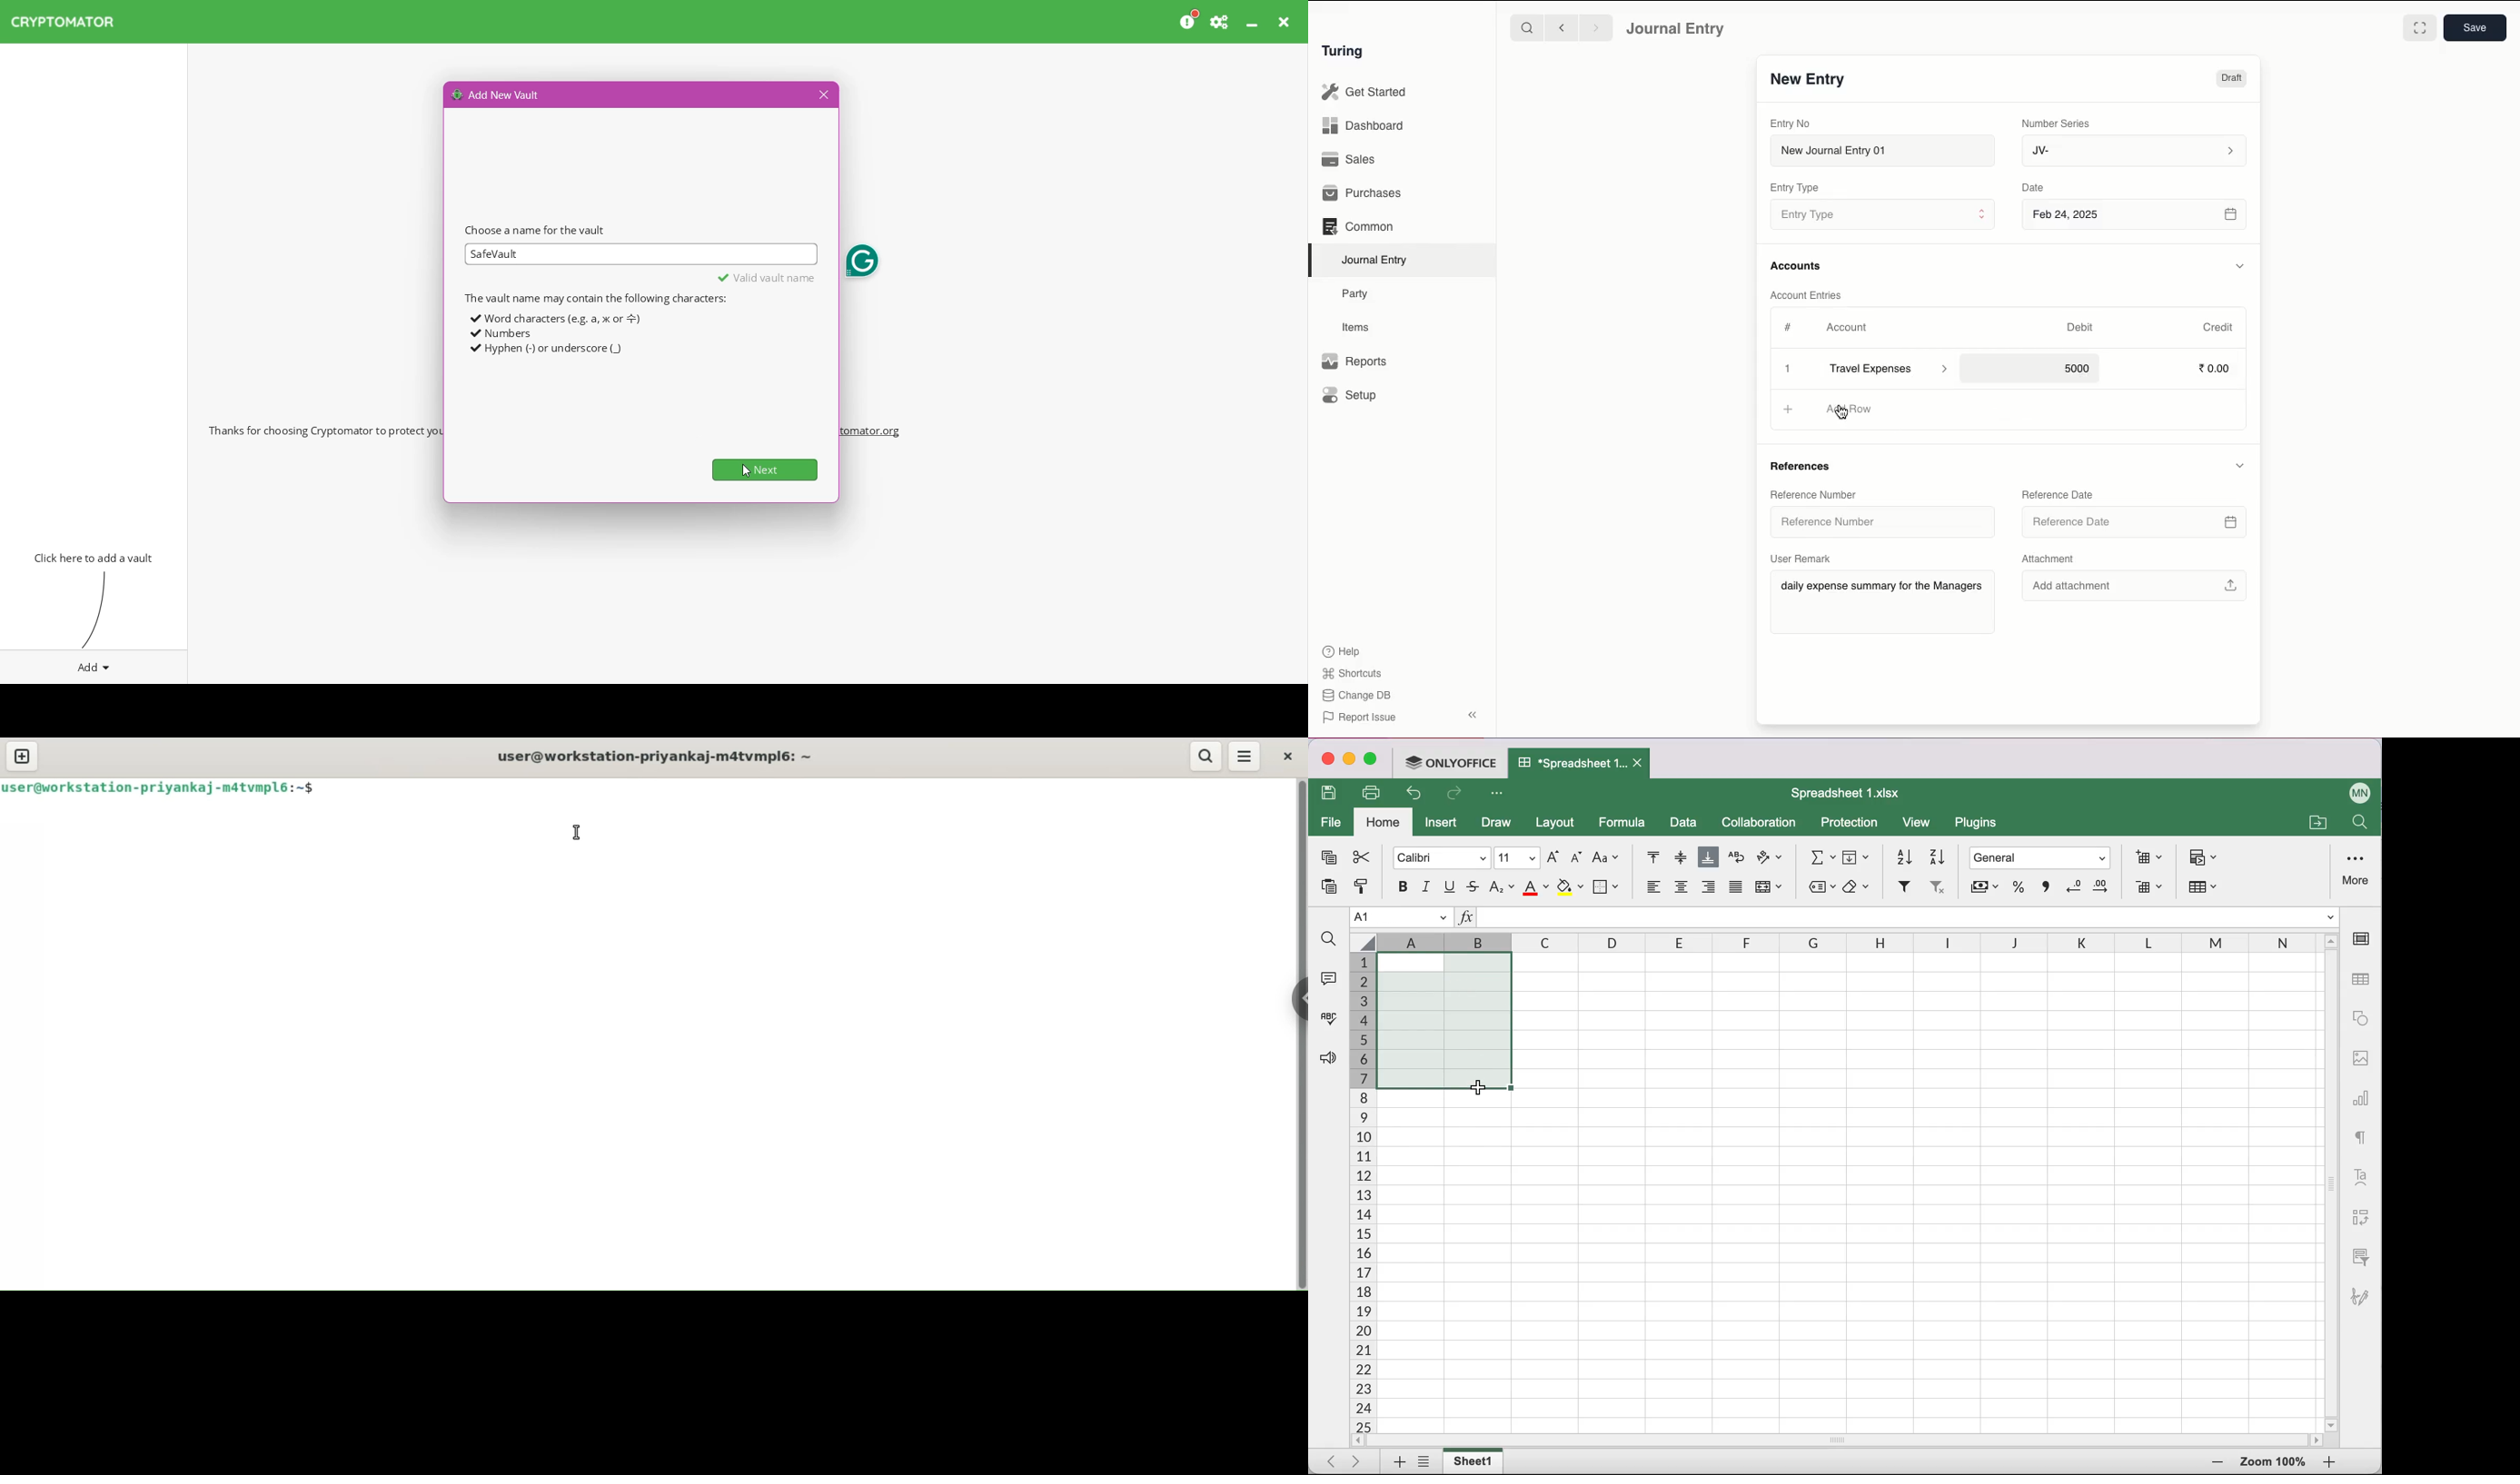 Image resolution: width=2520 pixels, height=1484 pixels. What do you see at coordinates (1877, 522) in the screenshot?
I see `Reference Number` at bounding box center [1877, 522].